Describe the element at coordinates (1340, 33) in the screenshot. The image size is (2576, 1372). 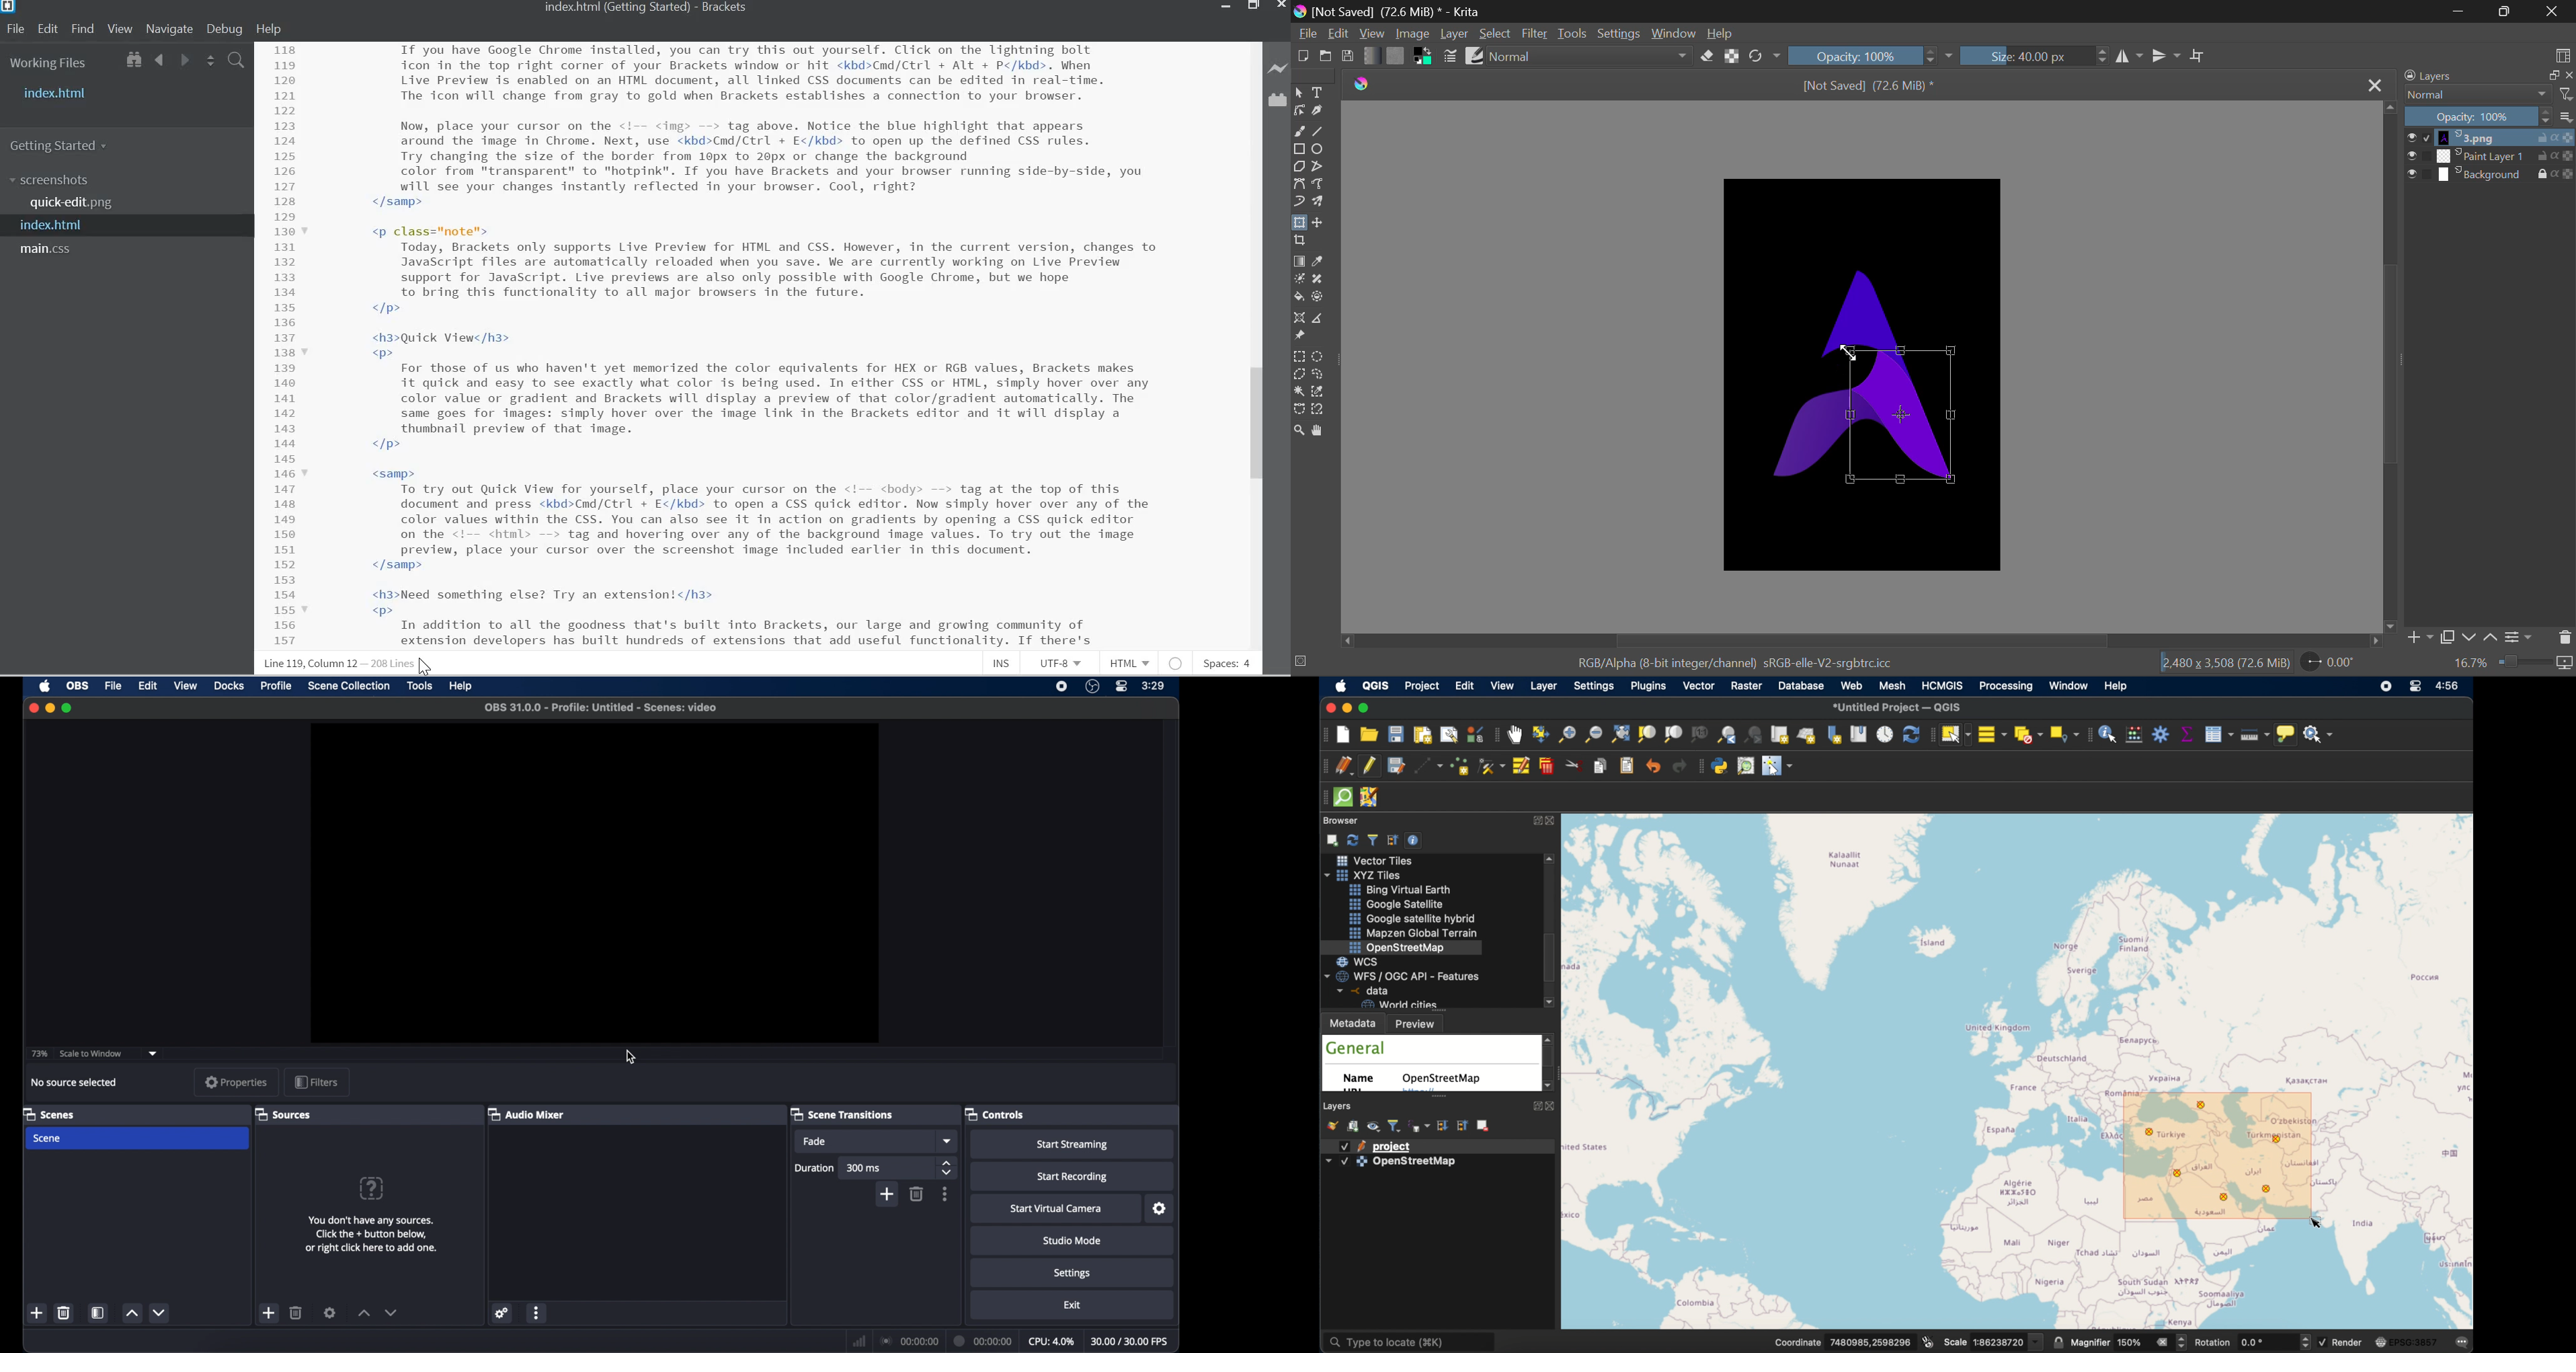
I see `Edit` at that location.